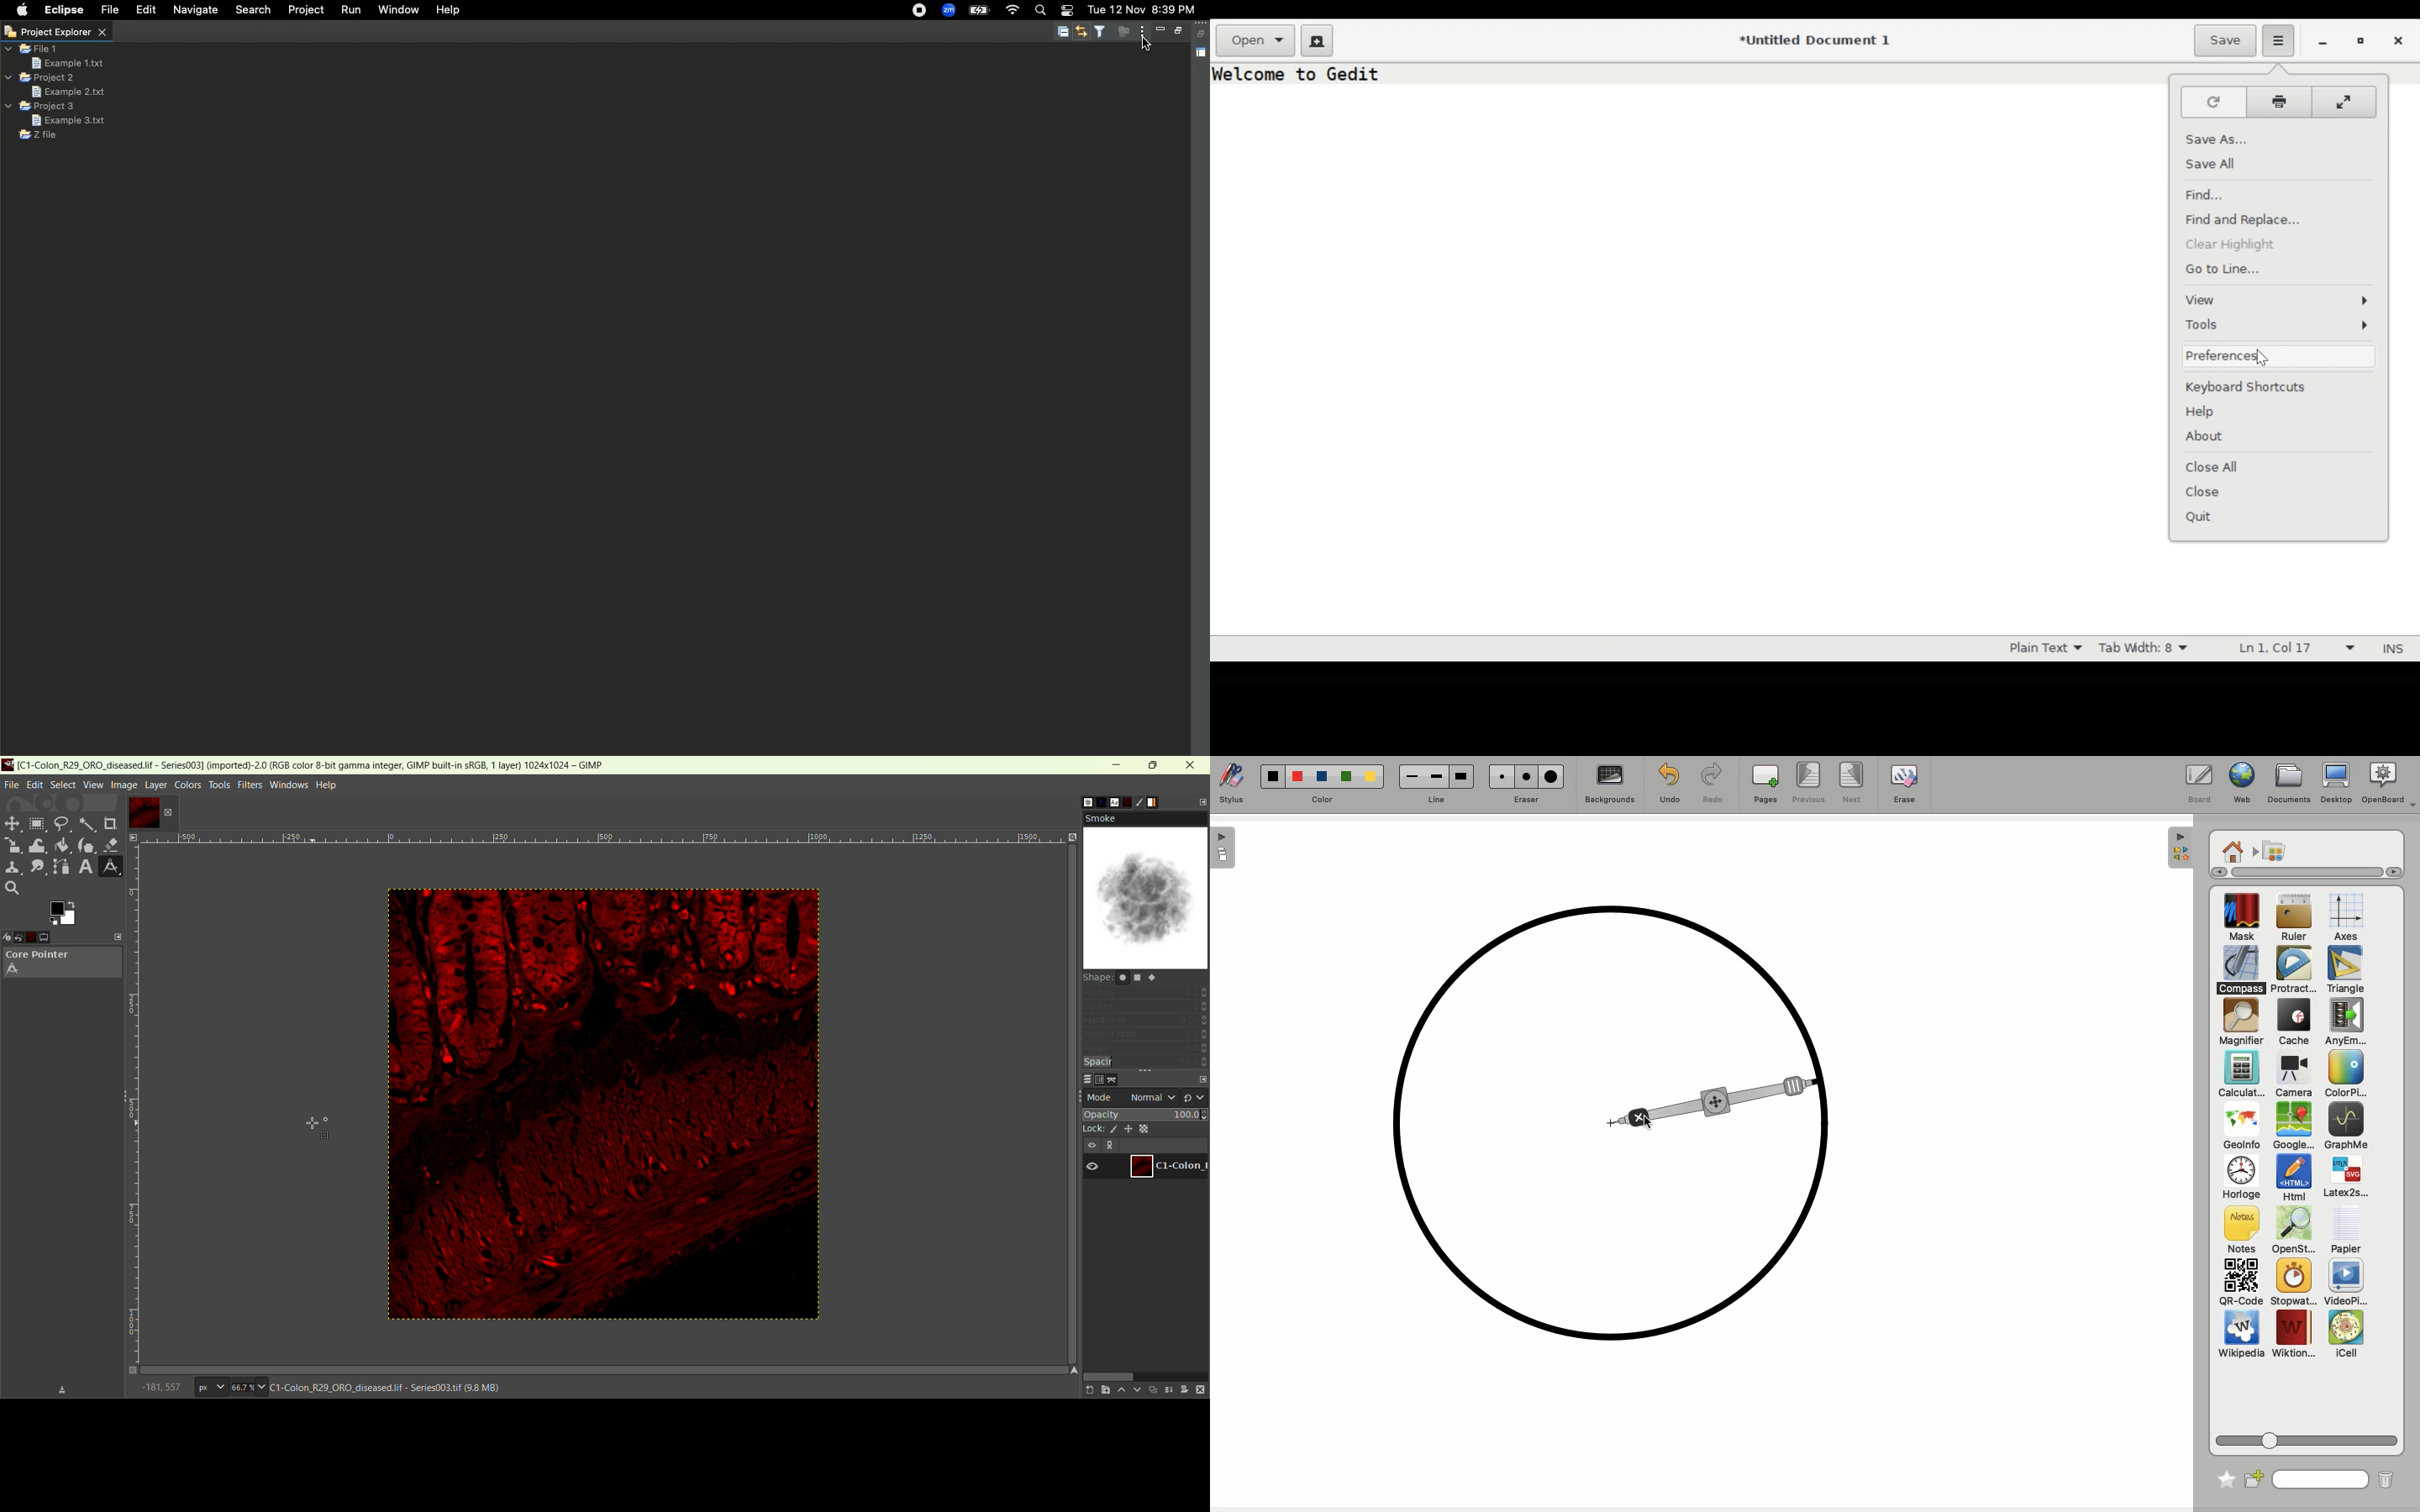 The image size is (2436, 1512). What do you see at coordinates (156, 786) in the screenshot?
I see `layer` at bounding box center [156, 786].